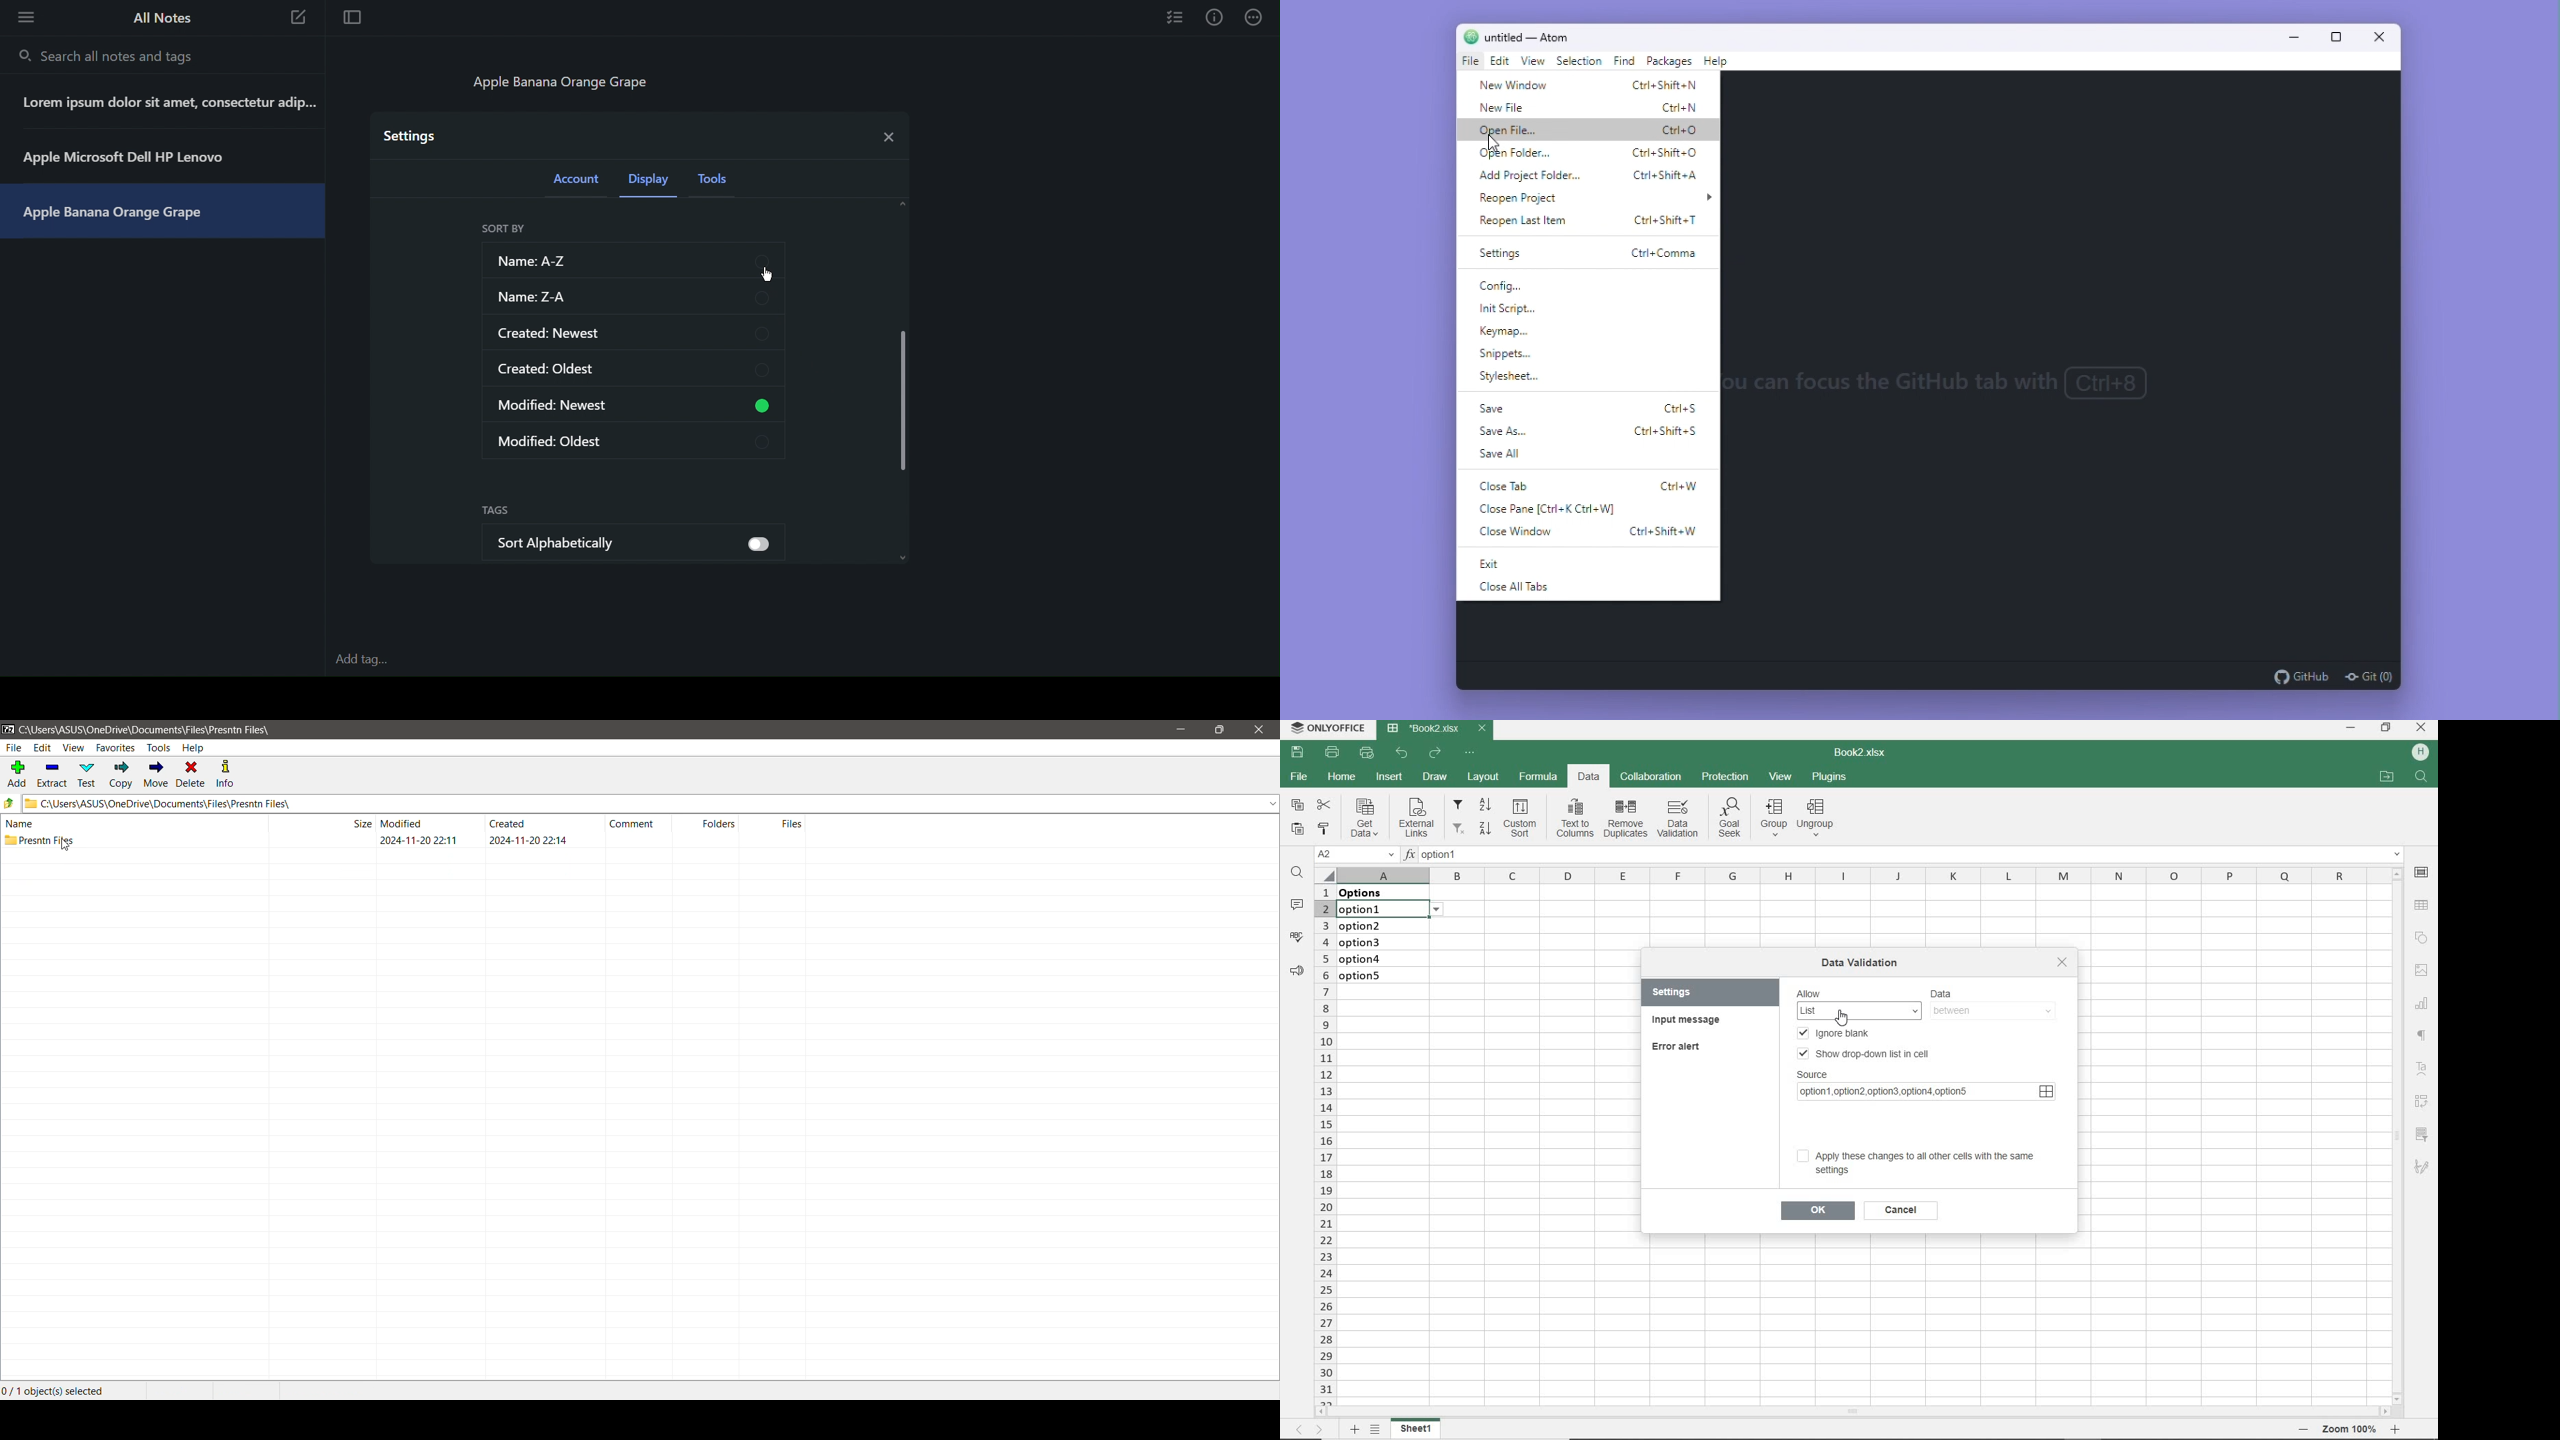  What do you see at coordinates (2423, 778) in the screenshot?
I see `search` at bounding box center [2423, 778].